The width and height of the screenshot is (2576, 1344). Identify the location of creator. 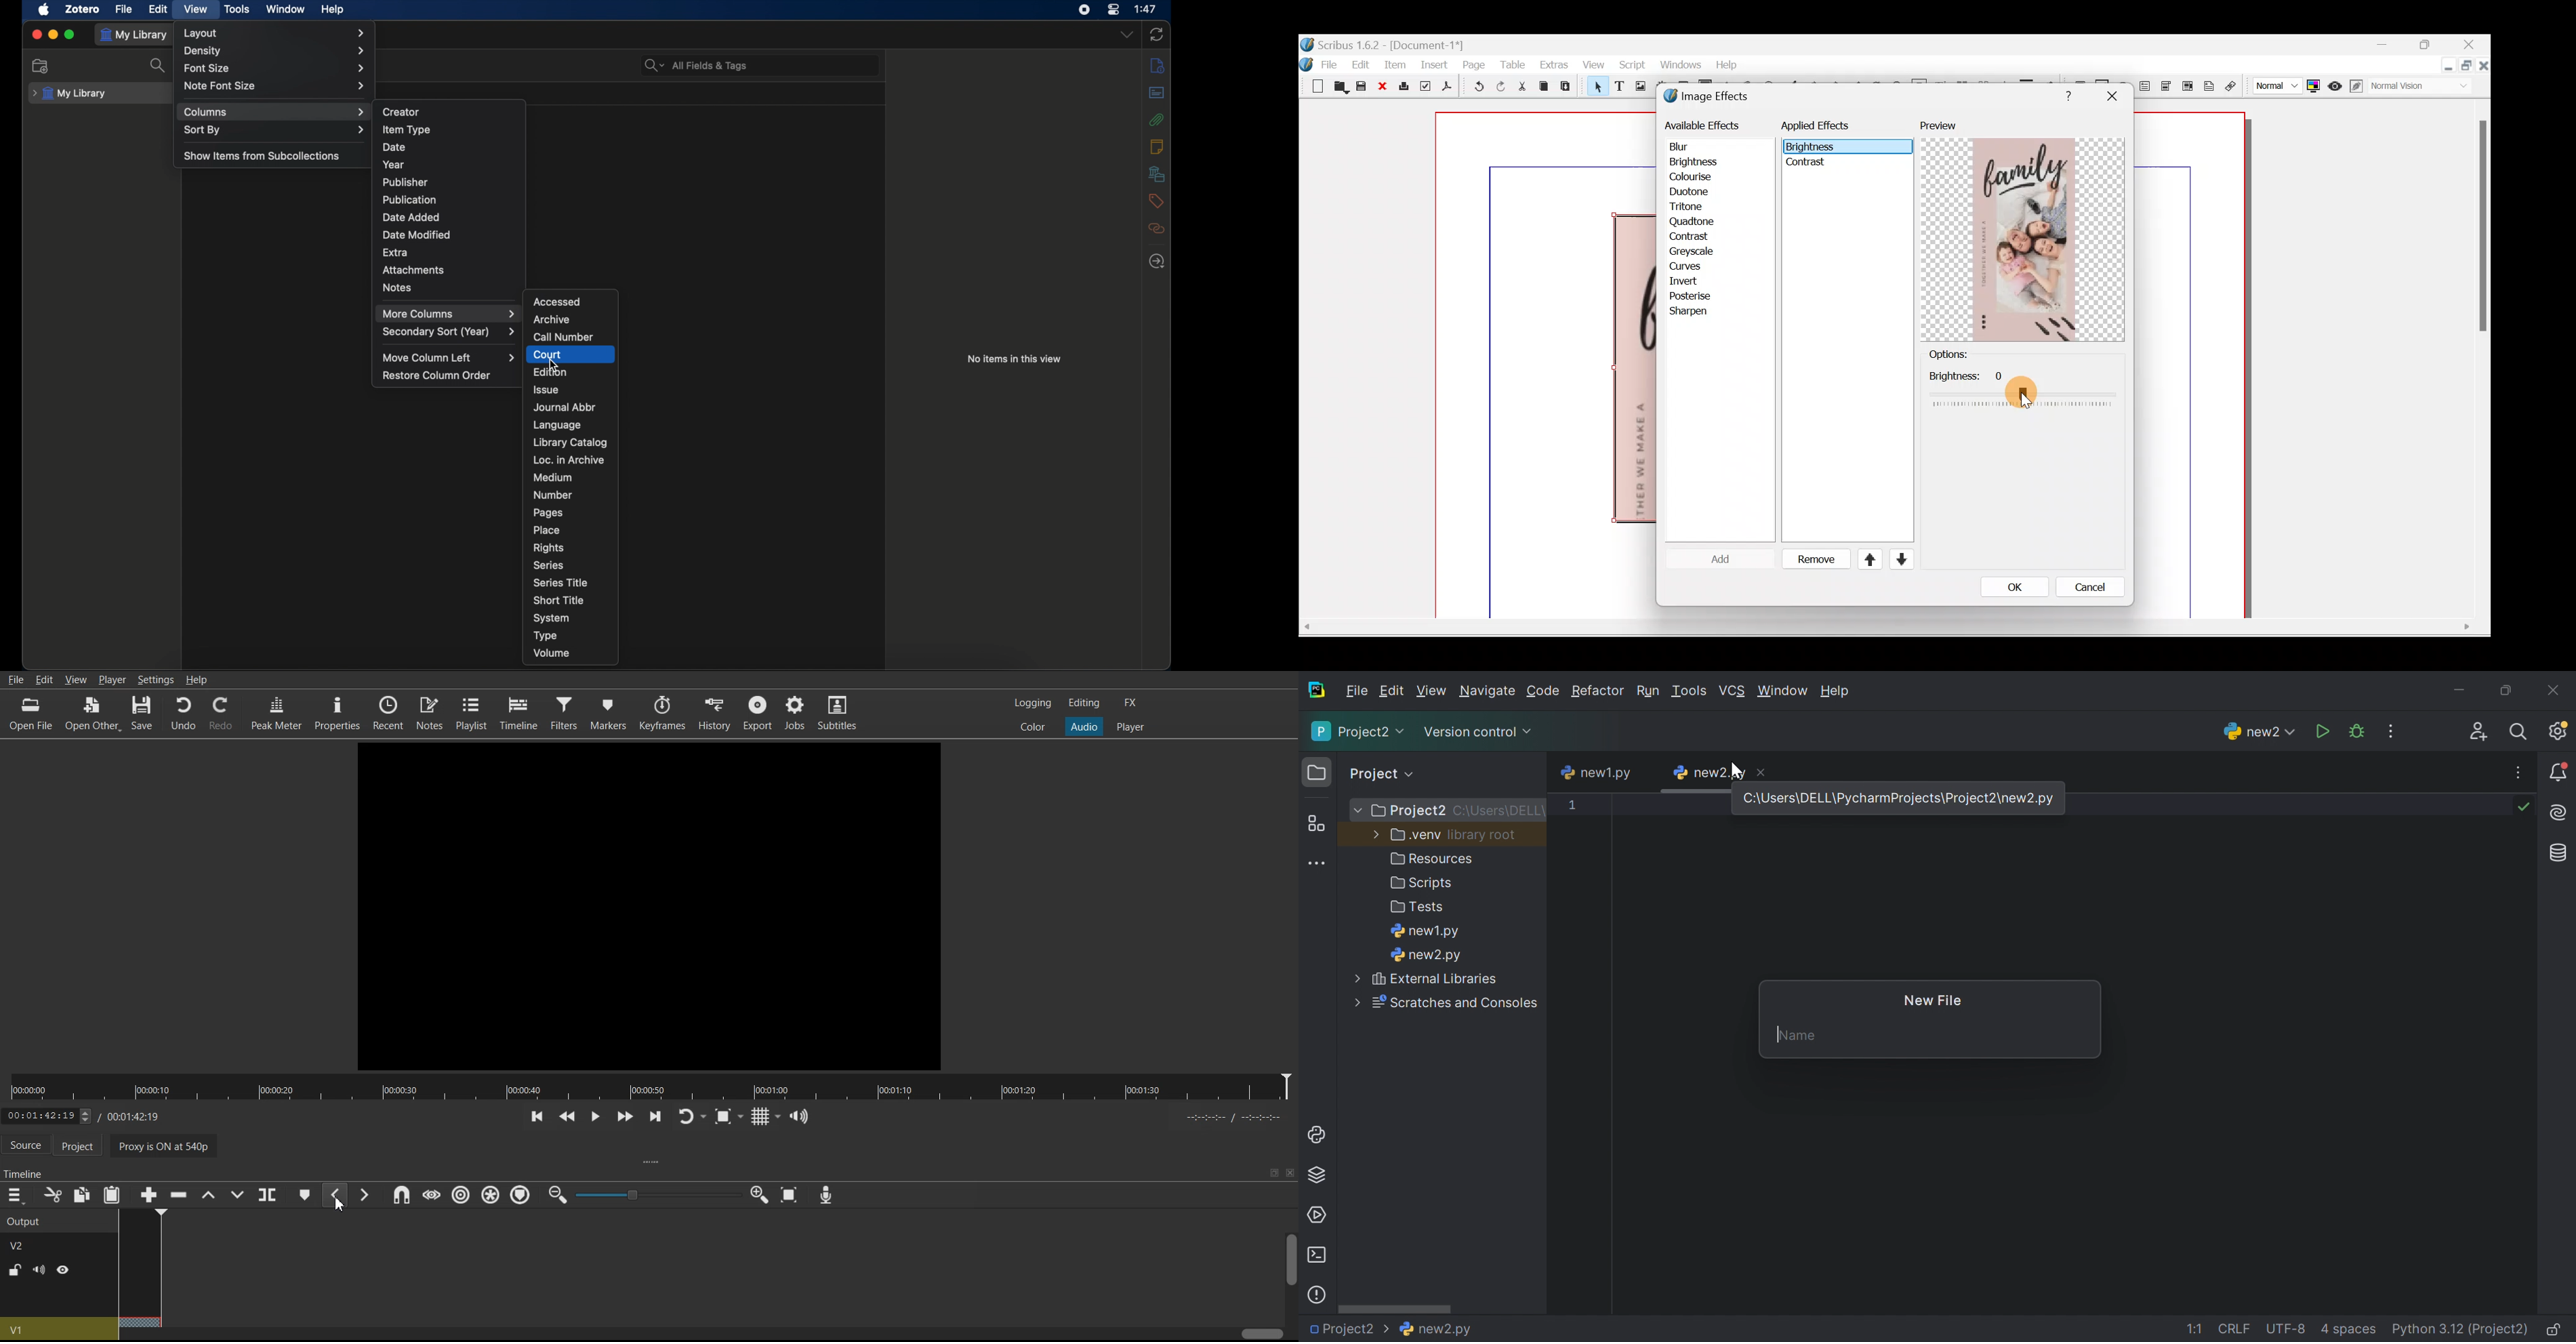
(402, 112).